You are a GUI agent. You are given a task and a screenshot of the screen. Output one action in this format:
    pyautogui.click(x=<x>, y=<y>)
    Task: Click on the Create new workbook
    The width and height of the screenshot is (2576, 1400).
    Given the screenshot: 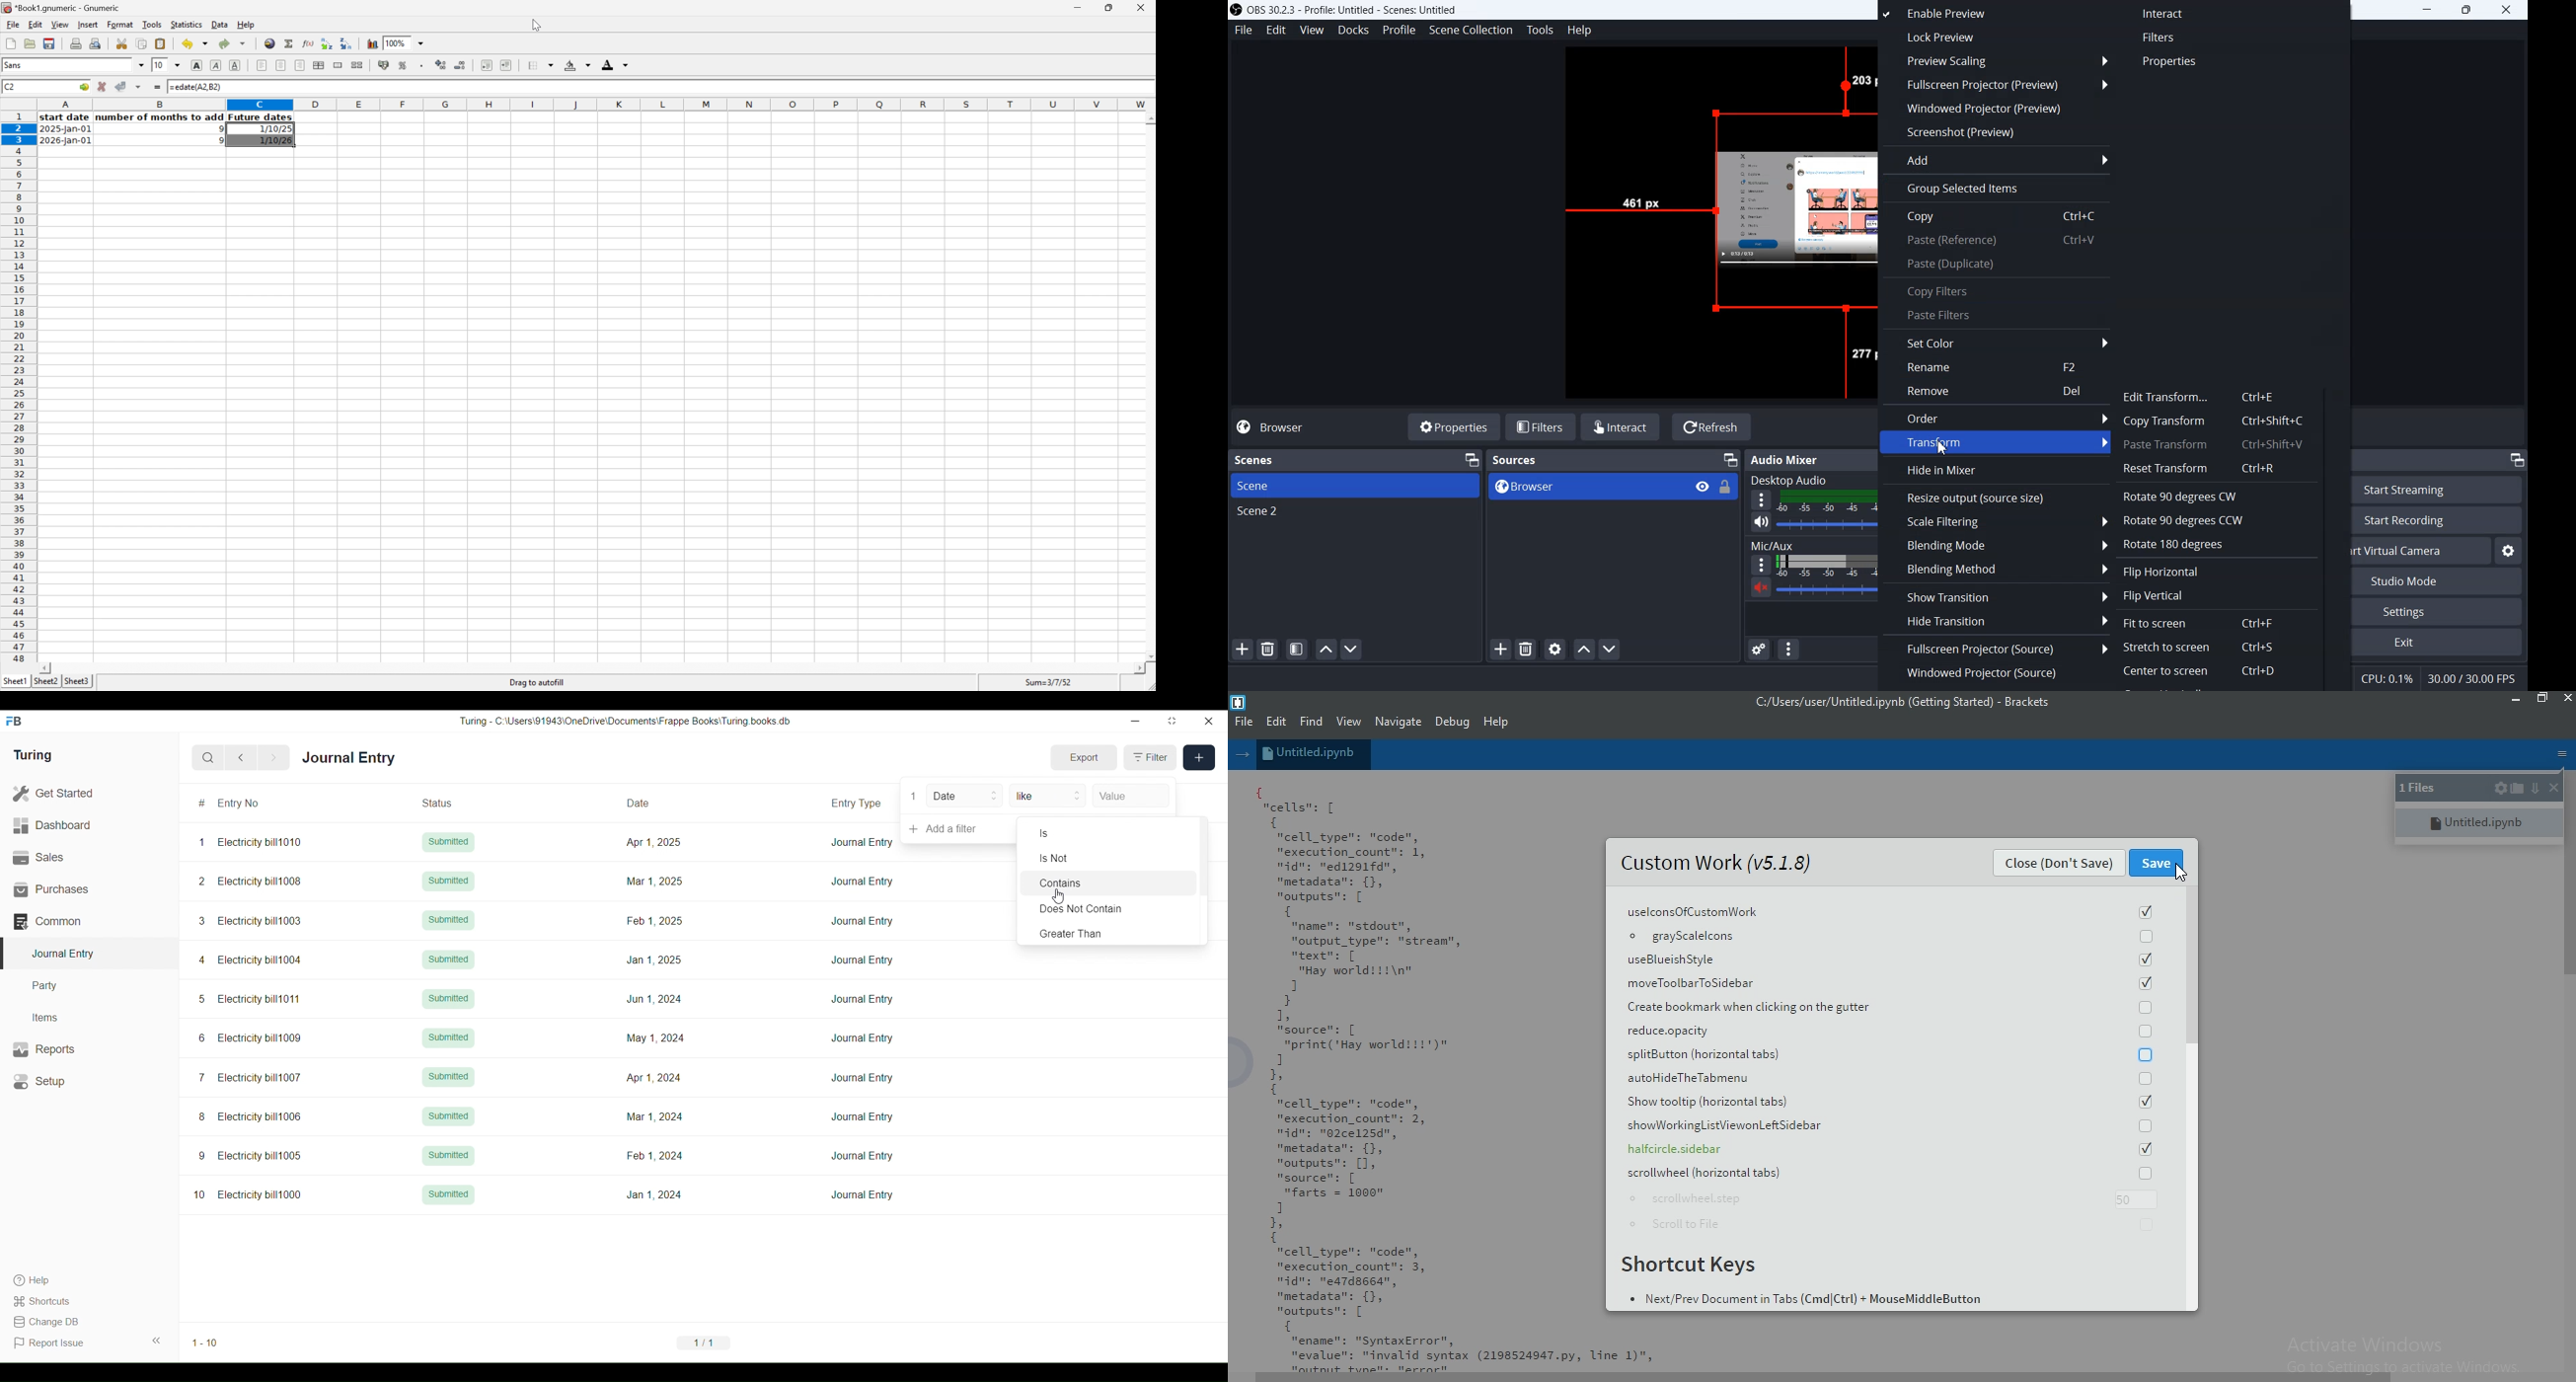 What is the action you would take?
    pyautogui.click(x=10, y=43)
    